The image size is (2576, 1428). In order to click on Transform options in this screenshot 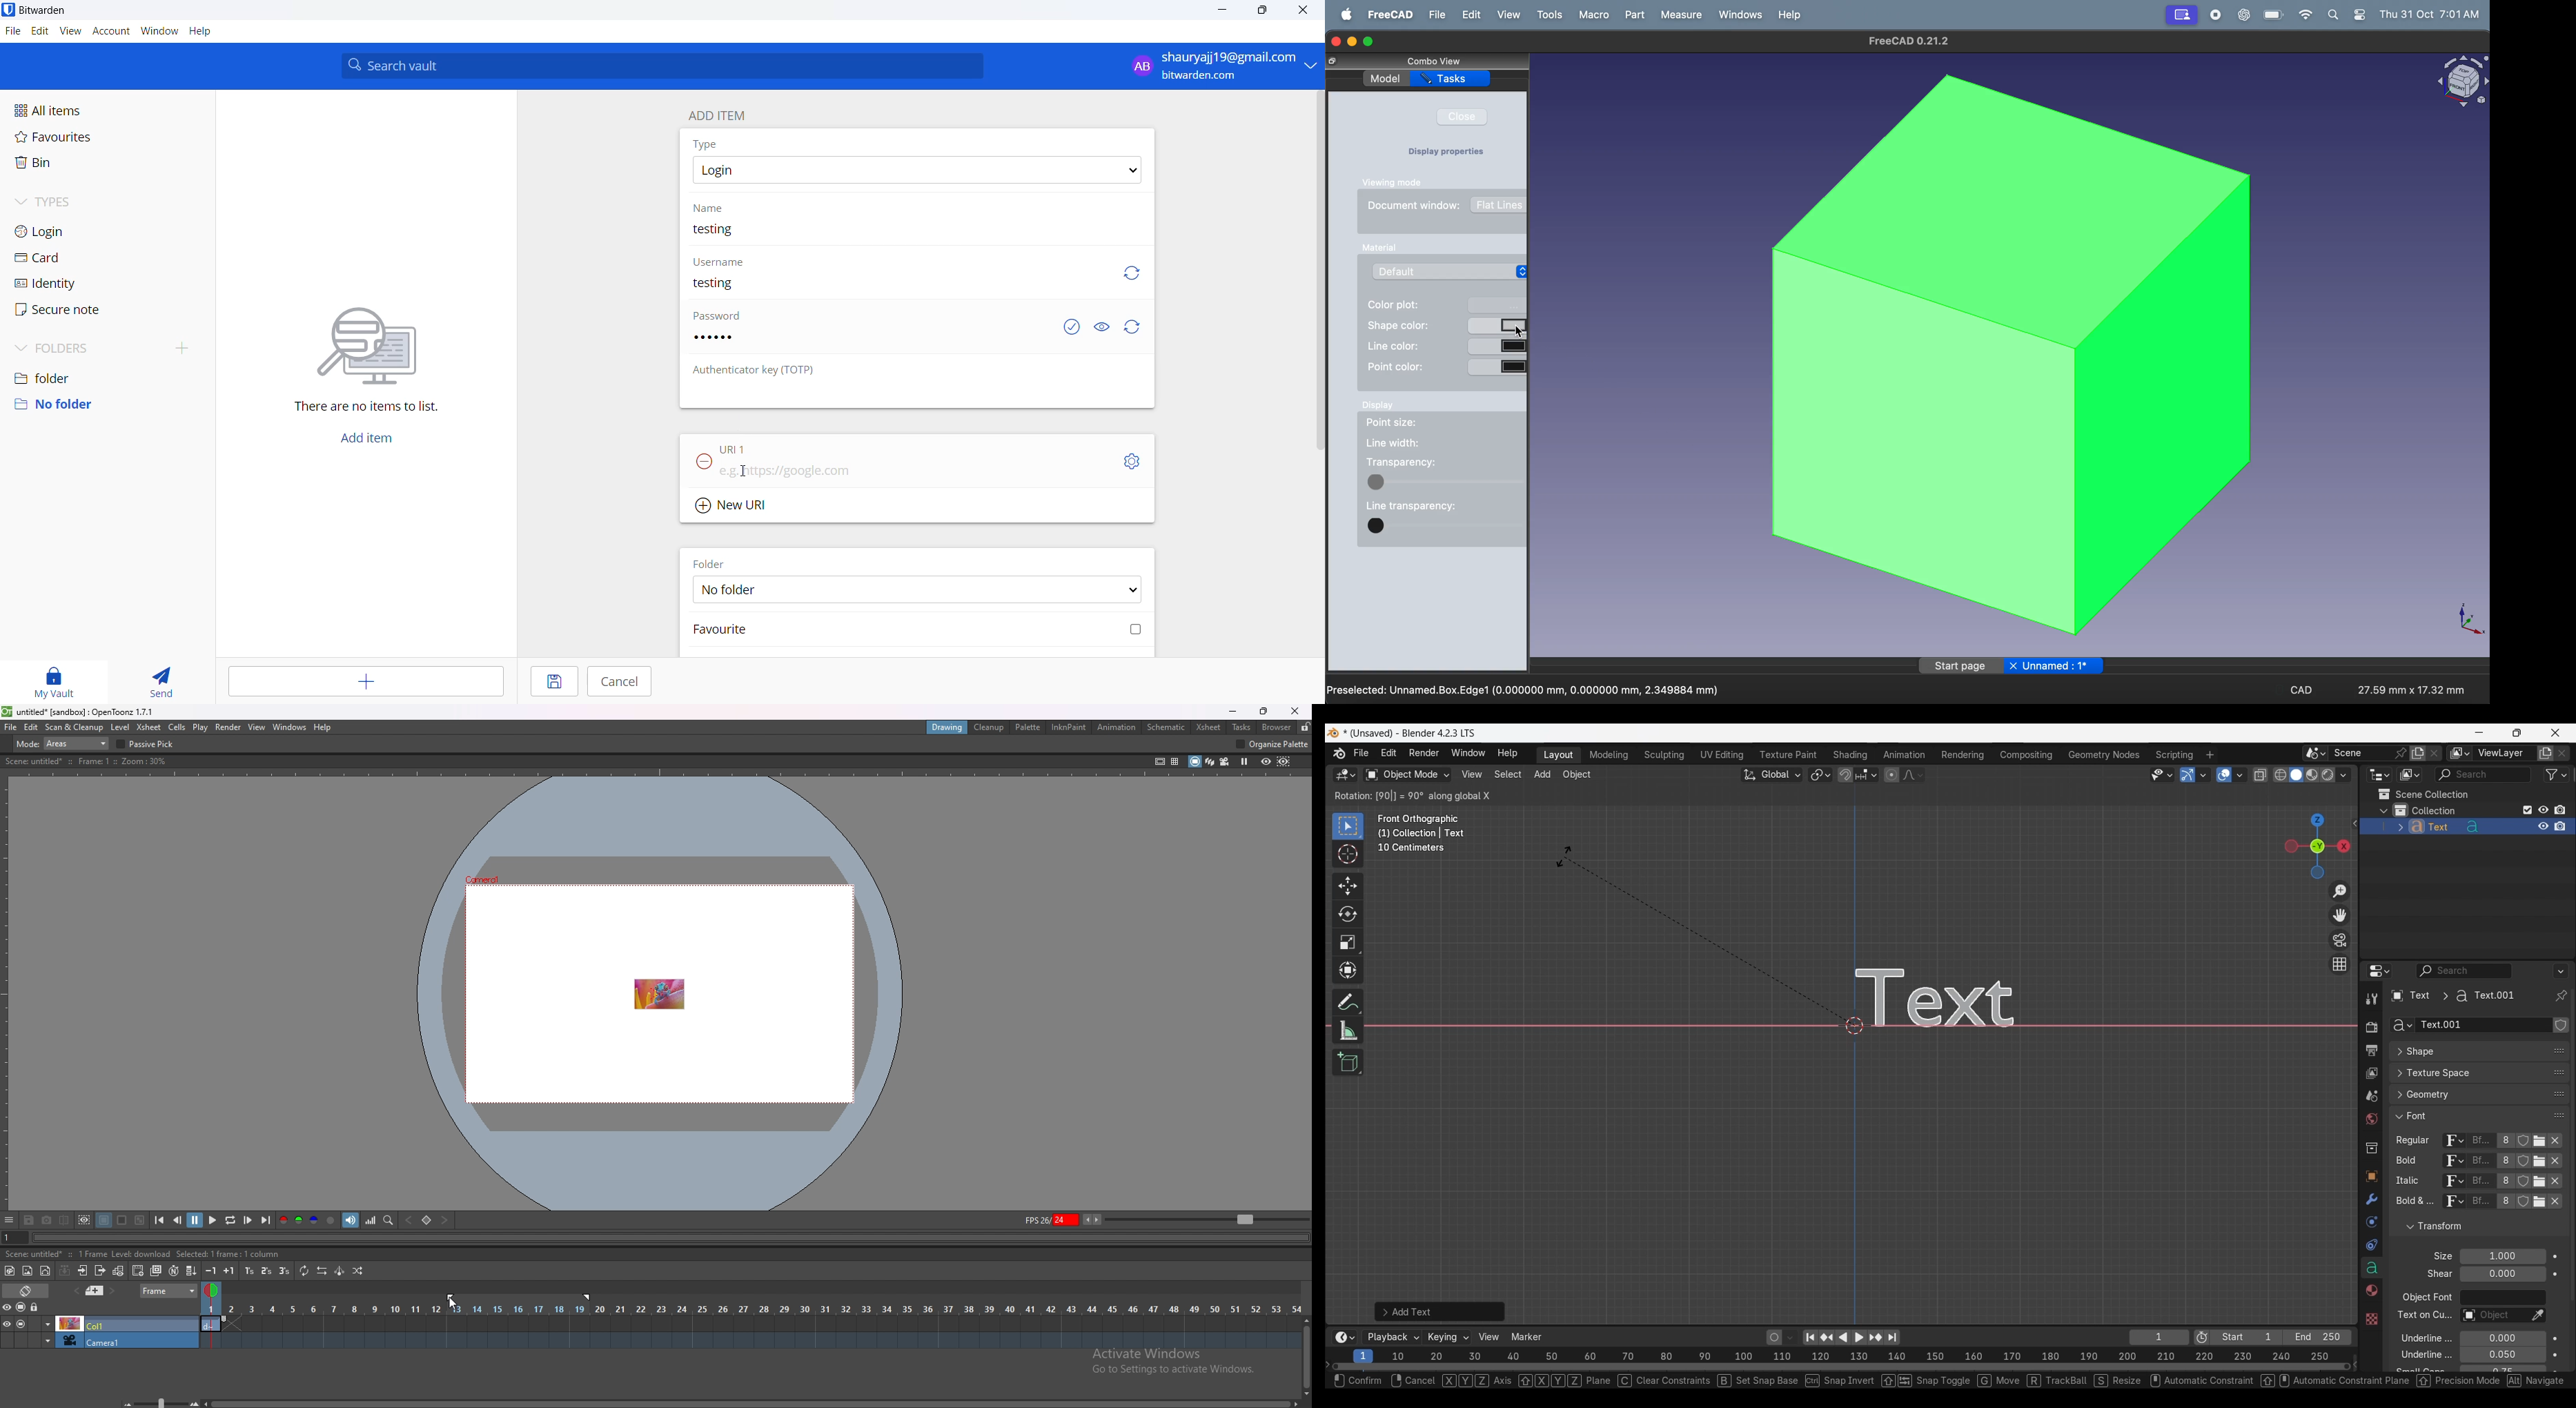, I will do `click(2326, 796)`.